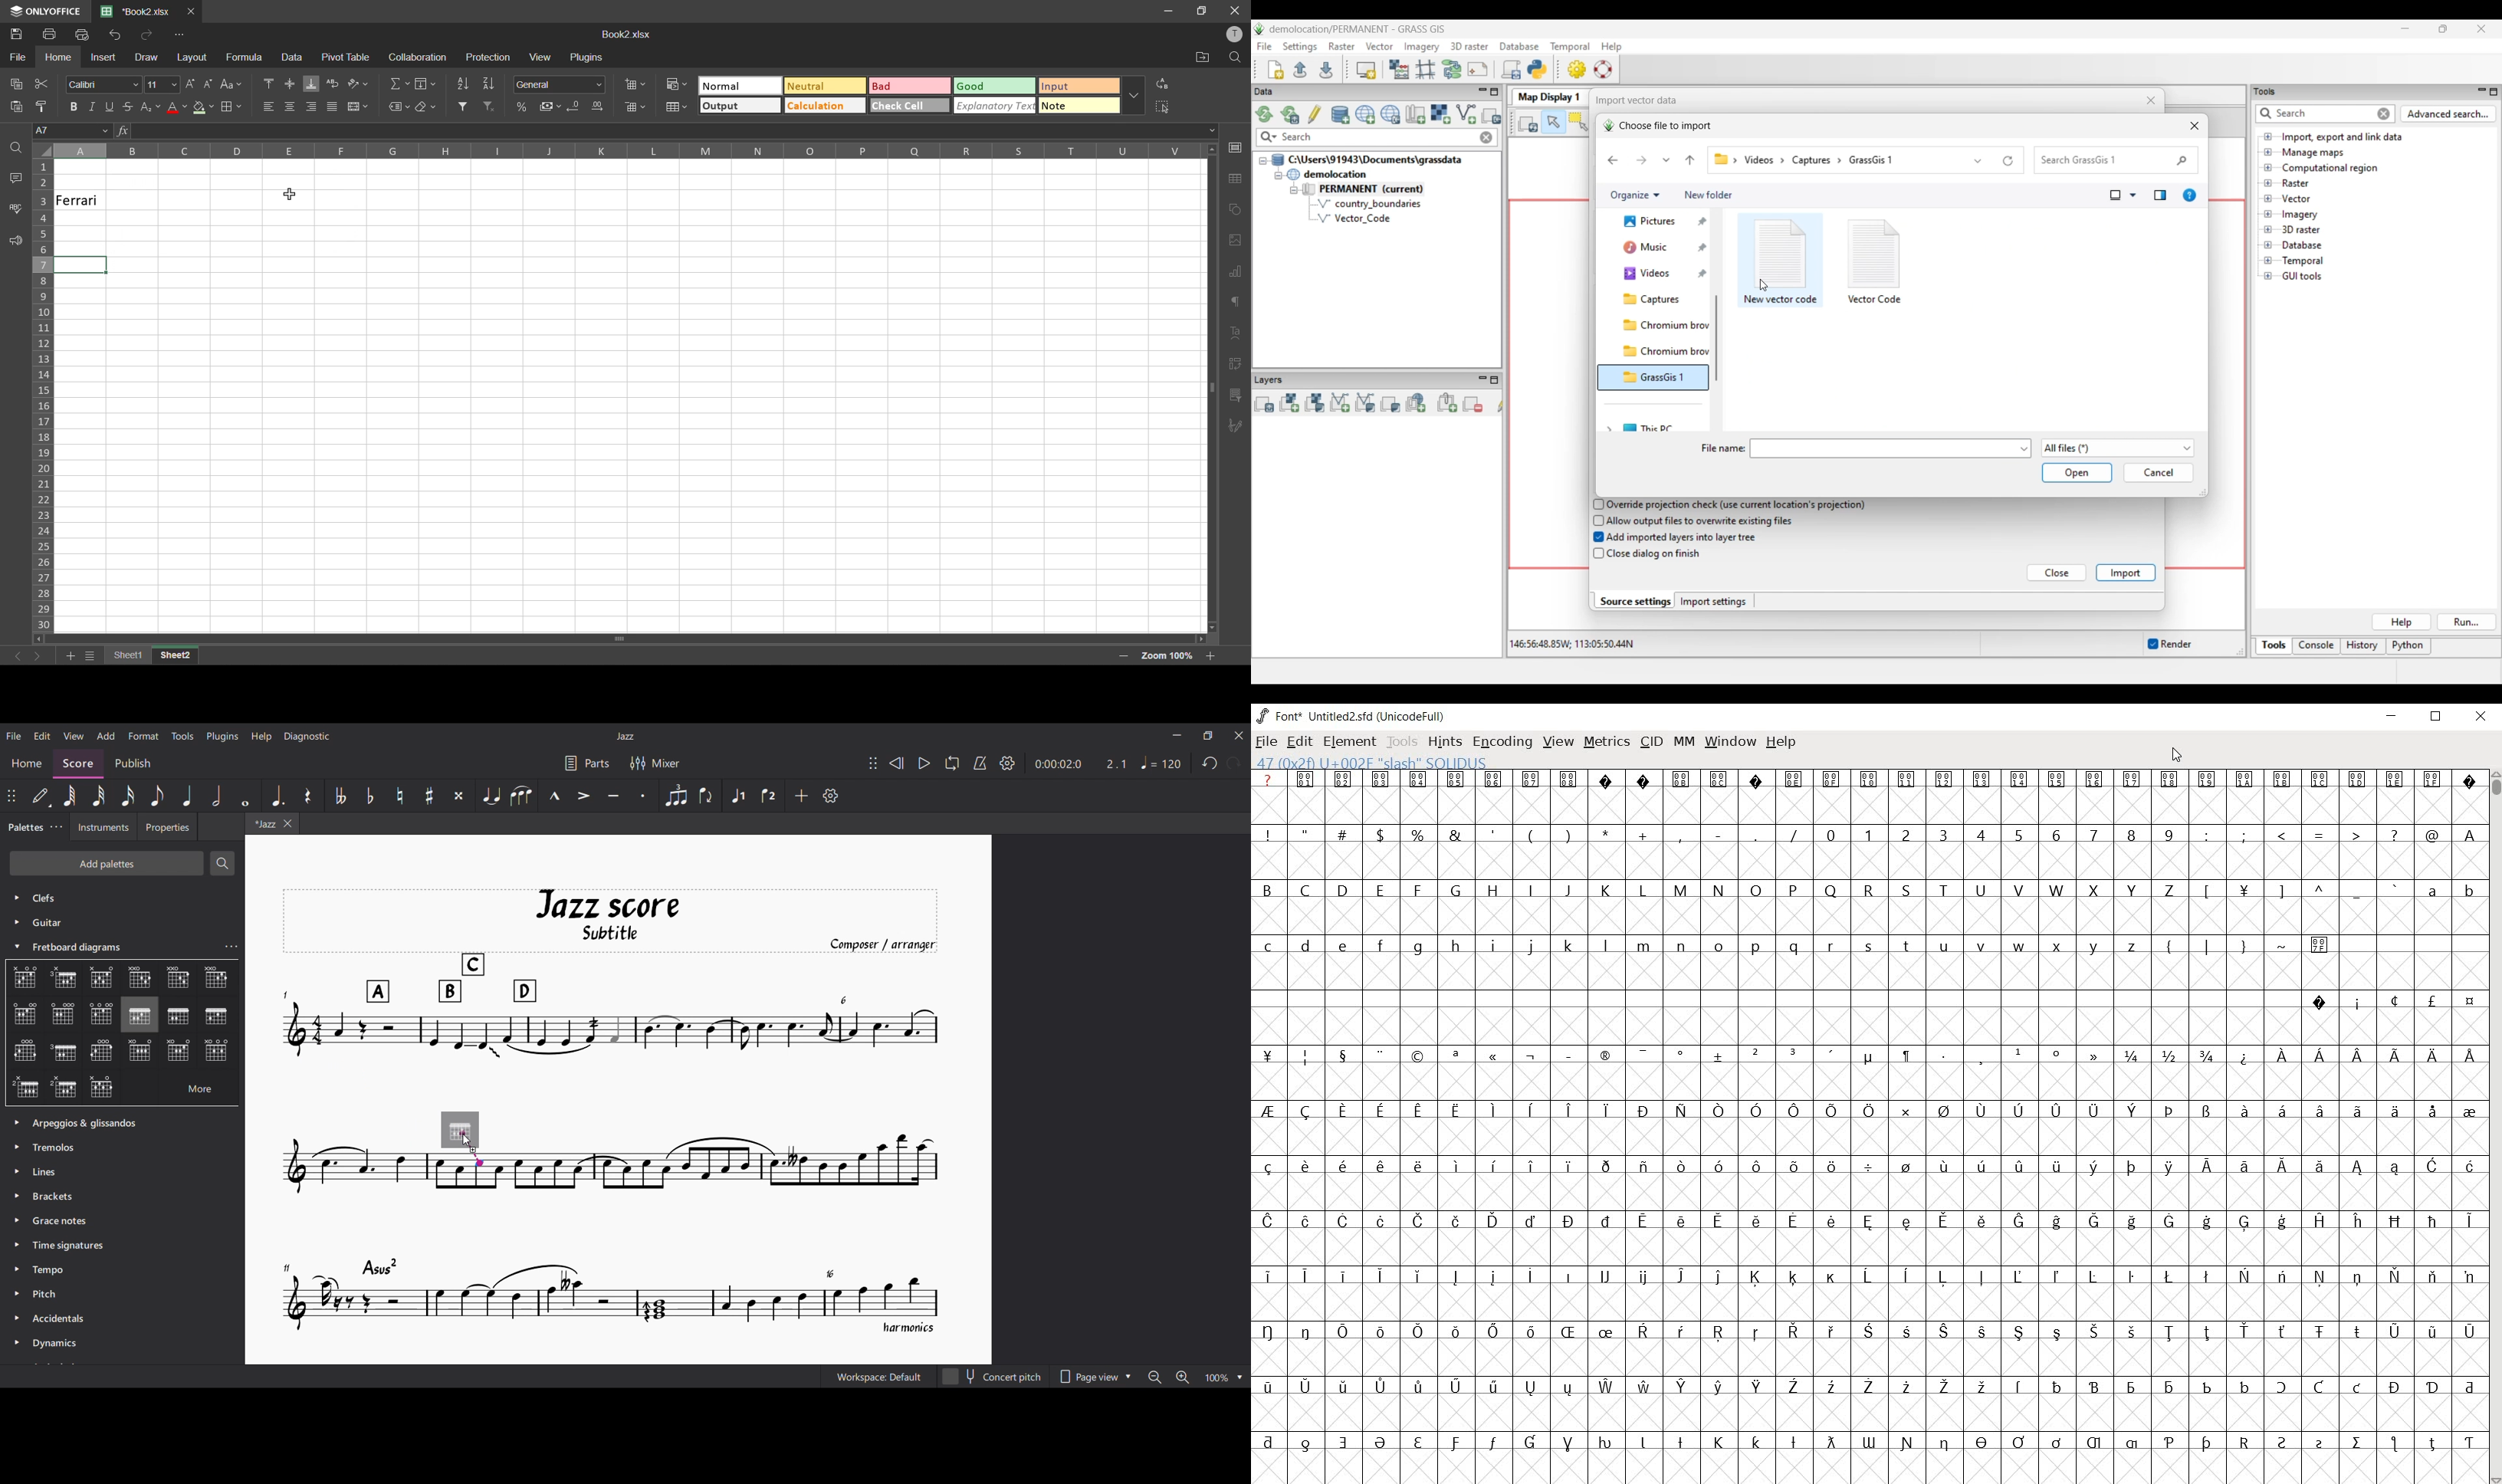 The width and height of the screenshot is (2520, 1484). What do you see at coordinates (1208, 655) in the screenshot?
I see `zoom in` at bounding box center [1208, 655].